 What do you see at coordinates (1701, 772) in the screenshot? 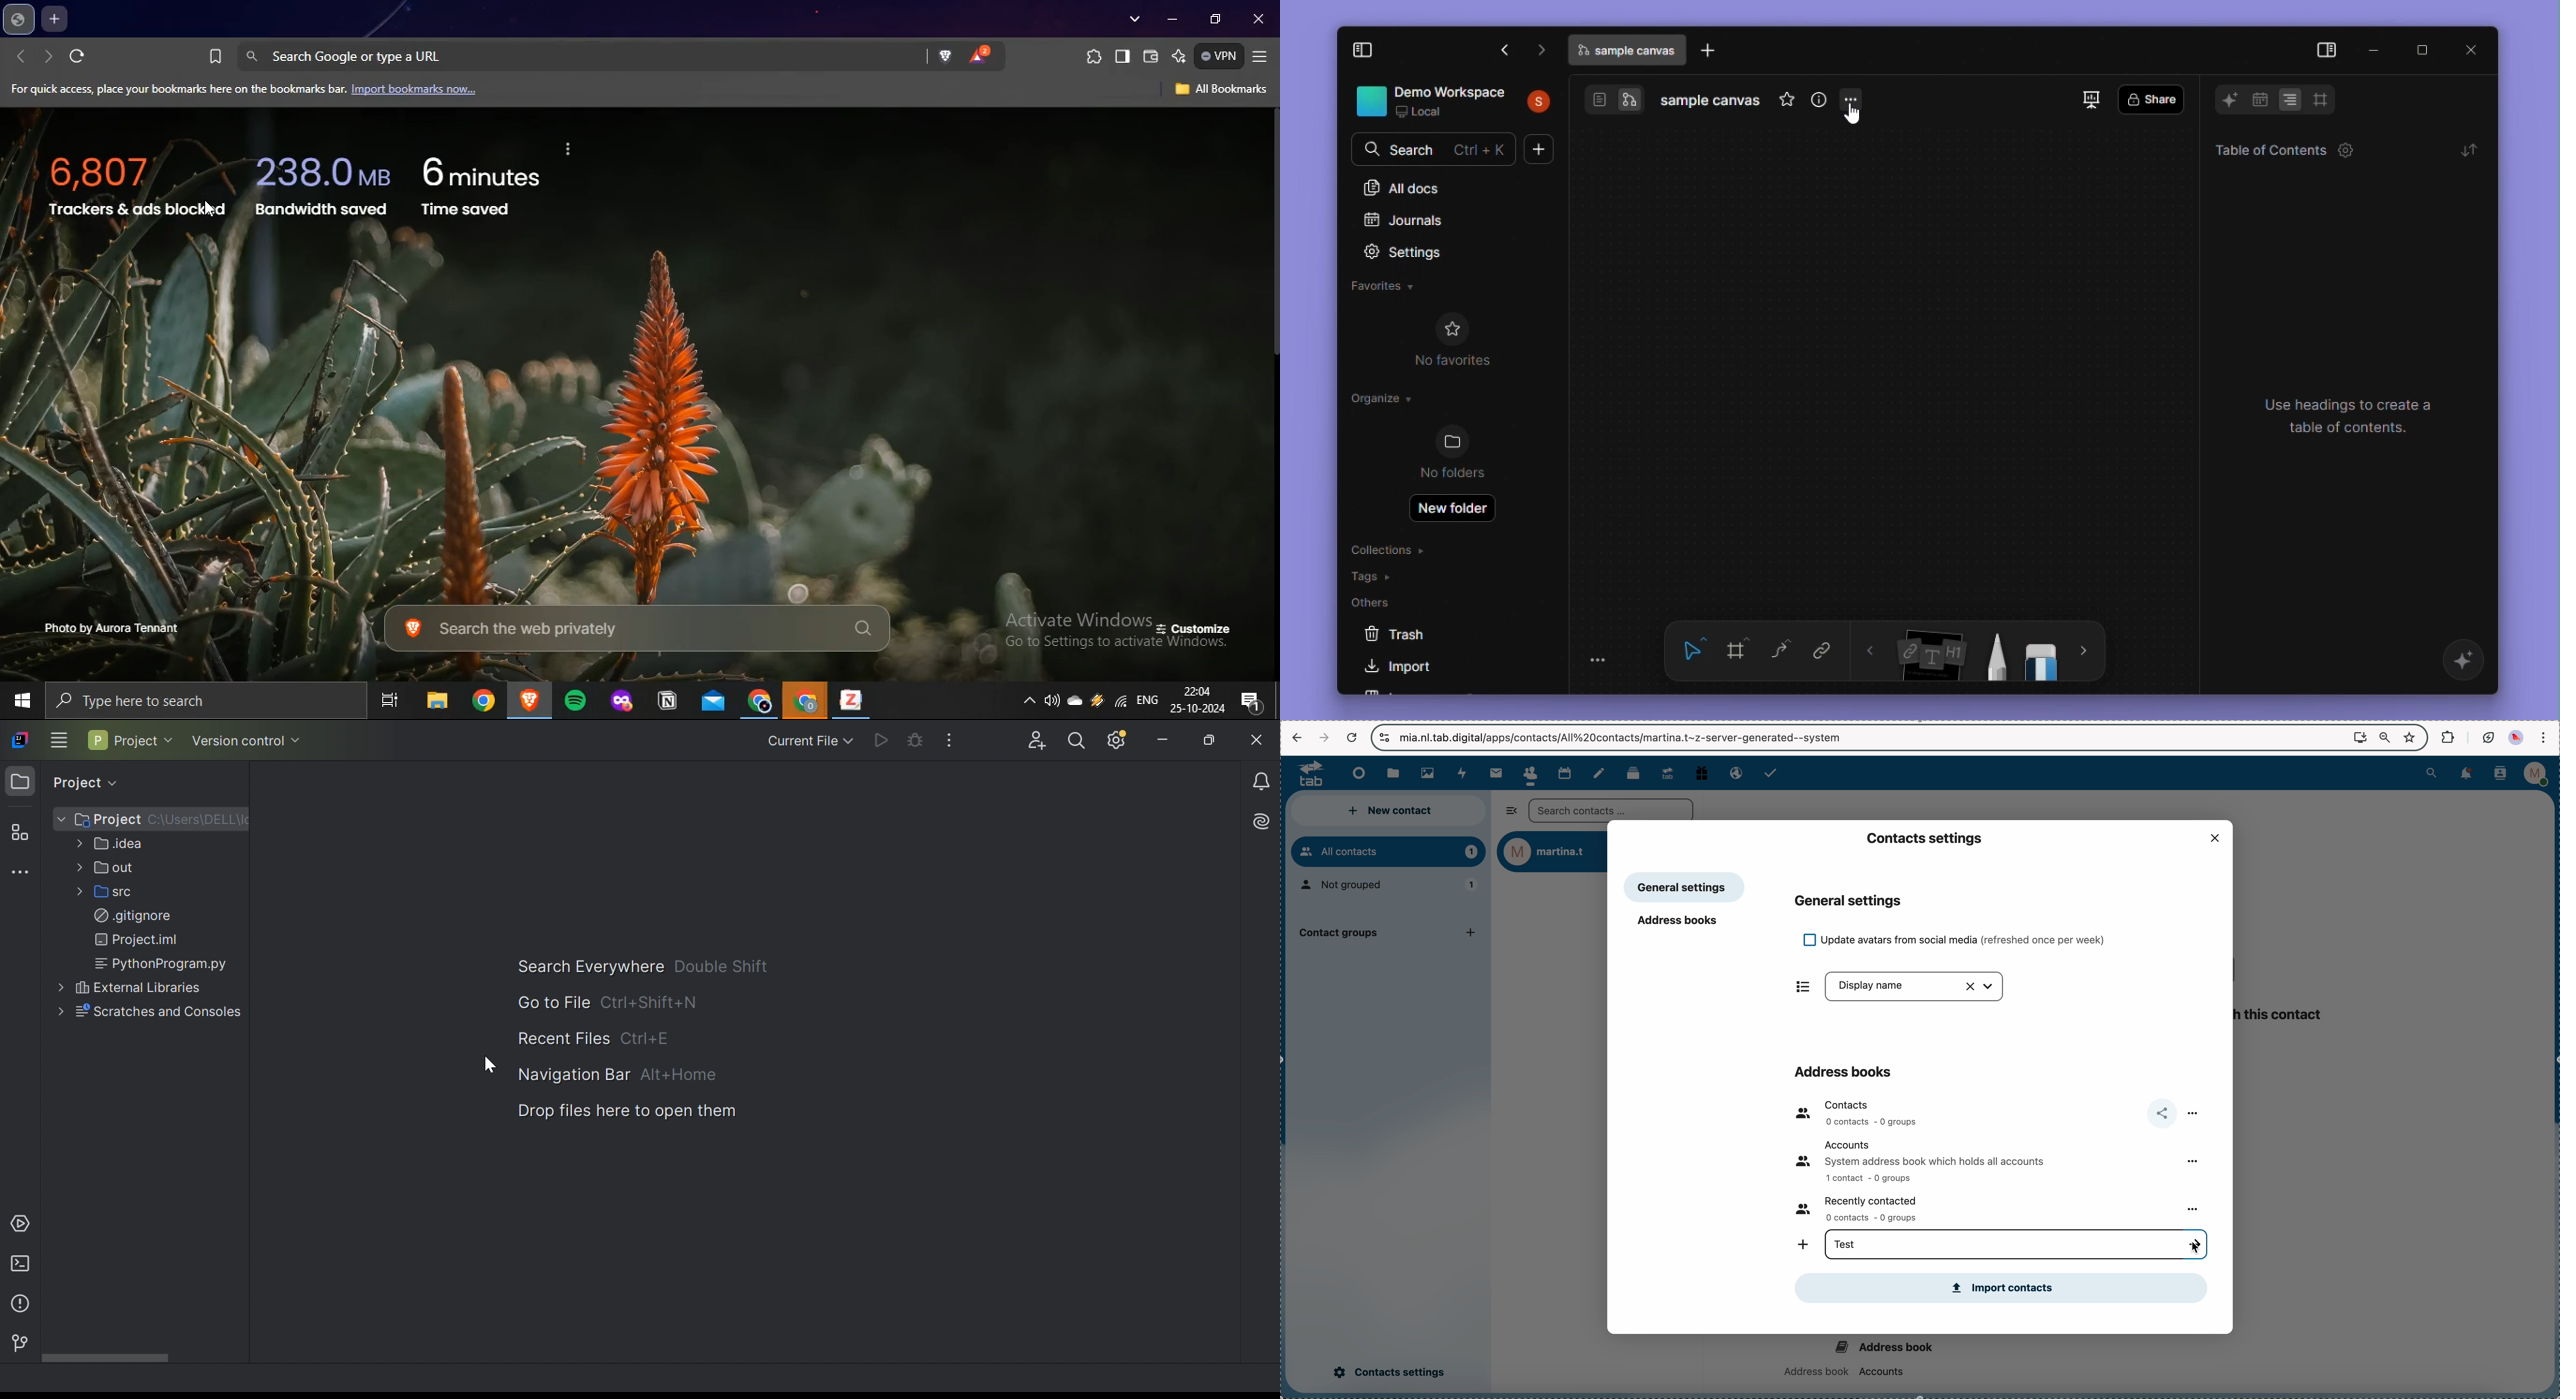
I see `free track` at bounding box center [1701, 772].